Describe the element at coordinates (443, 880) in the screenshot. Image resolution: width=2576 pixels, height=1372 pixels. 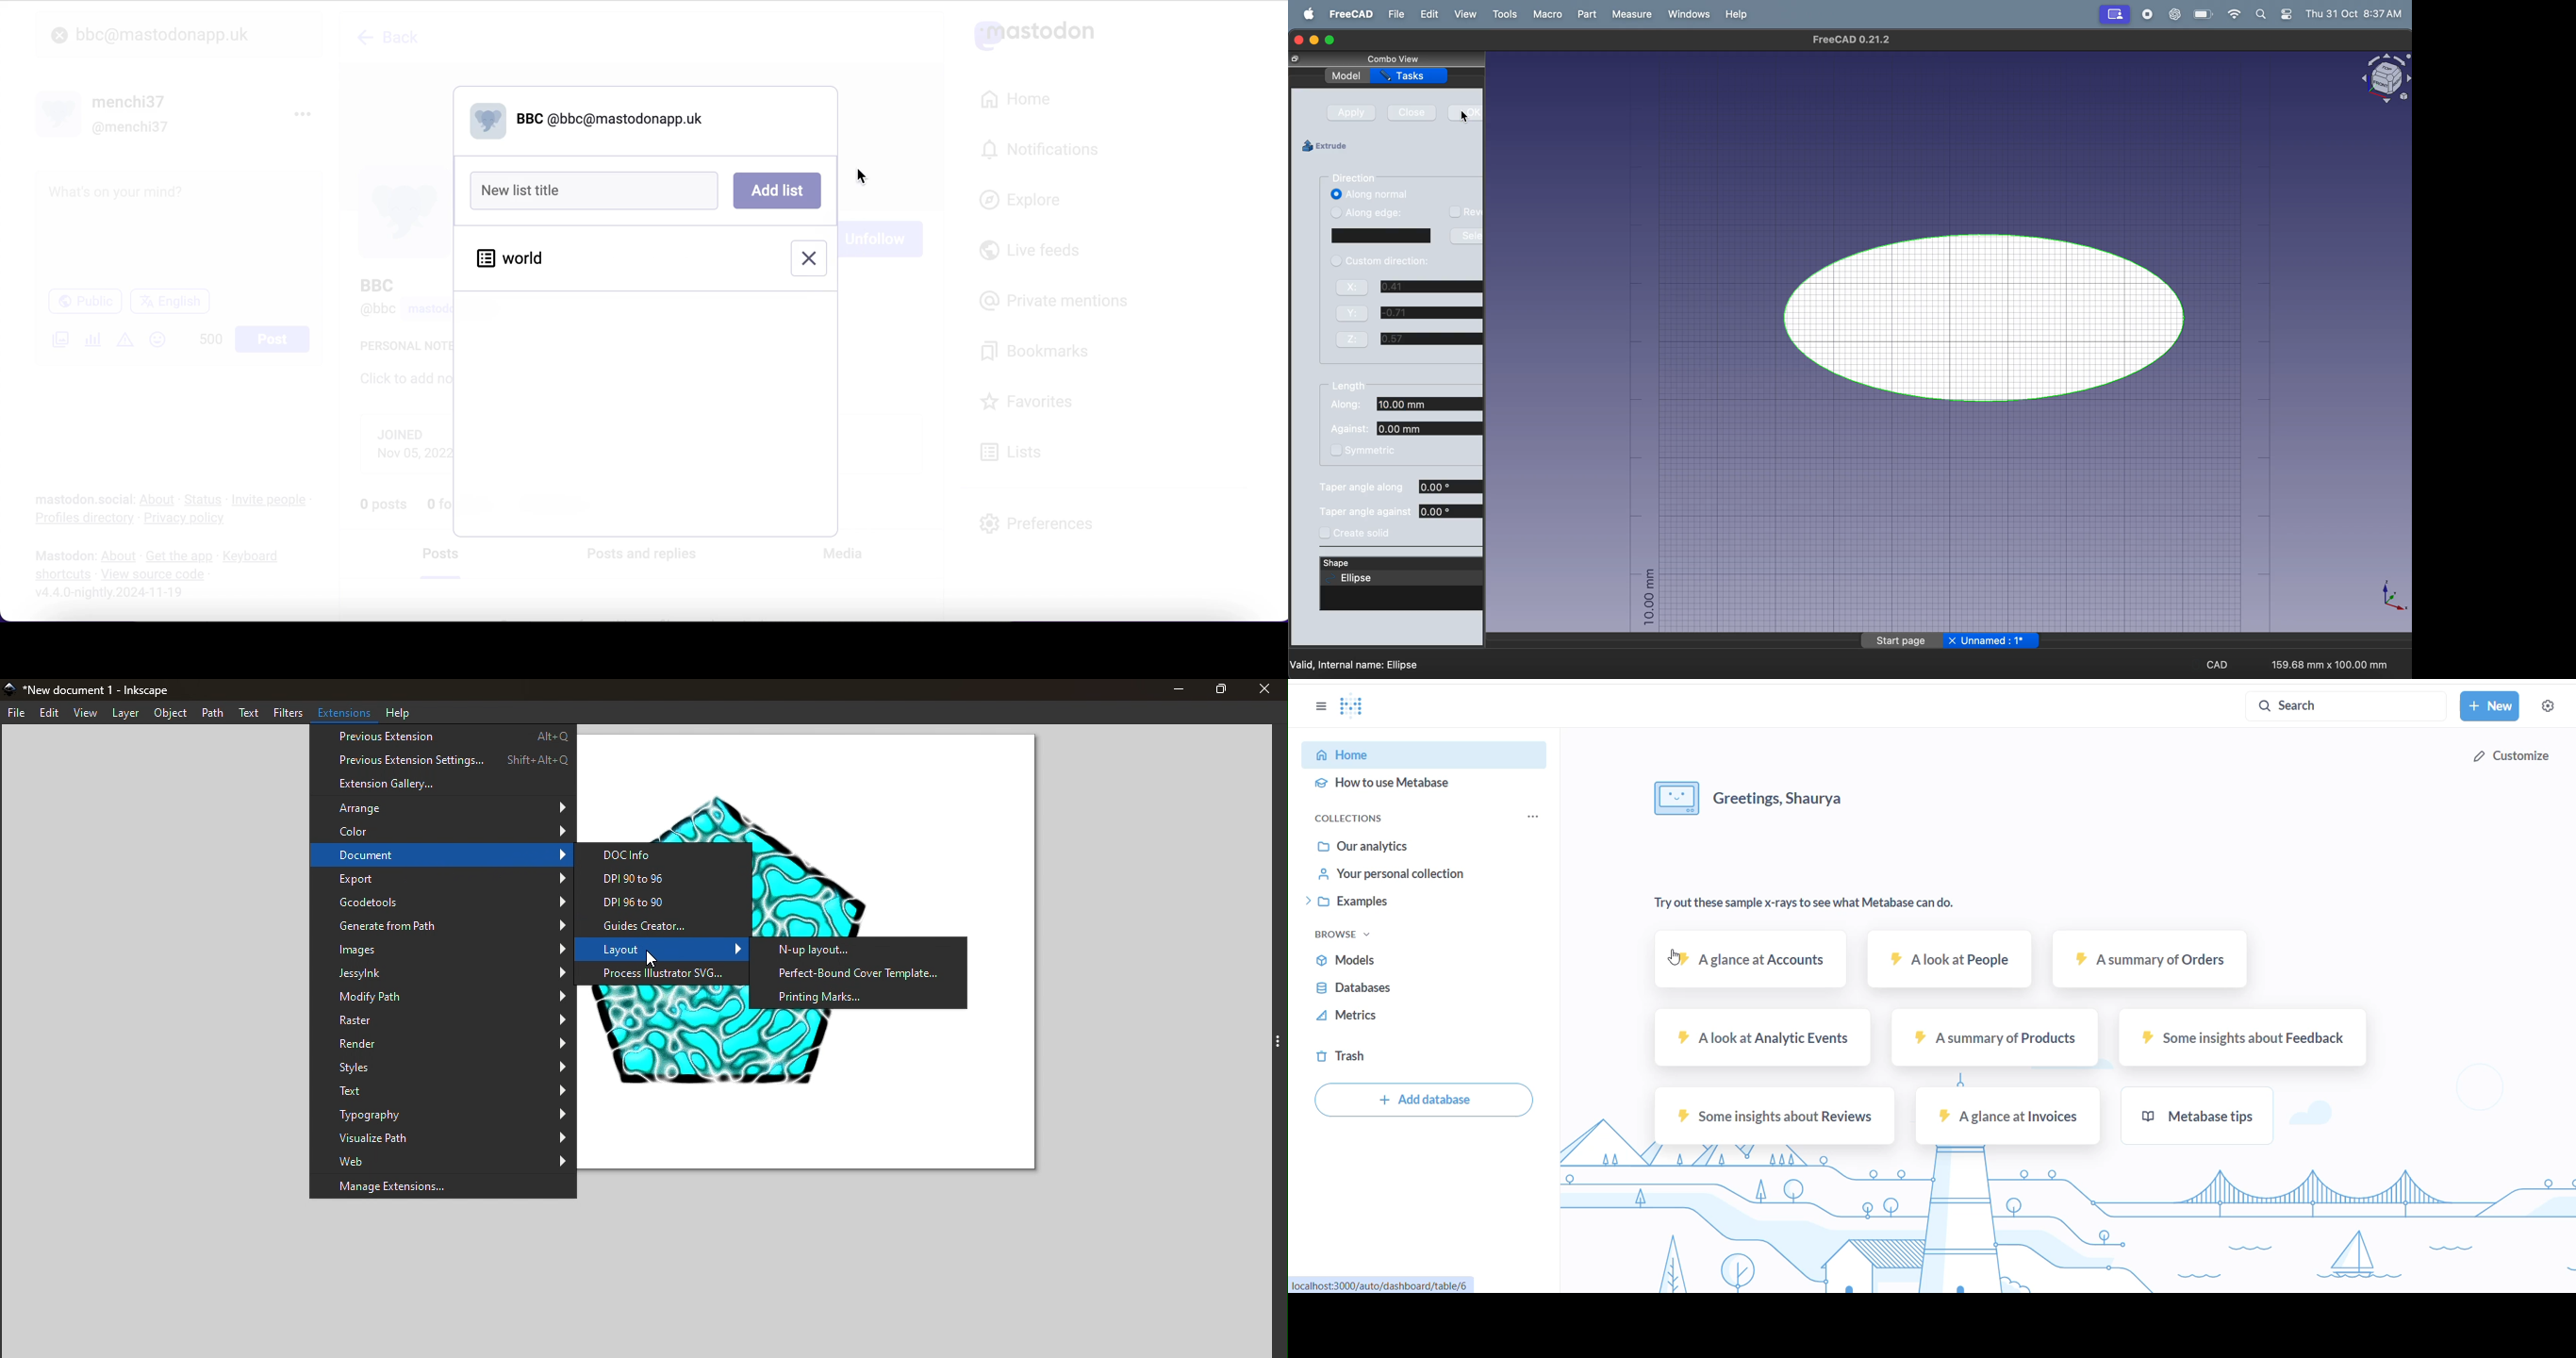
I see `Export` at that location.